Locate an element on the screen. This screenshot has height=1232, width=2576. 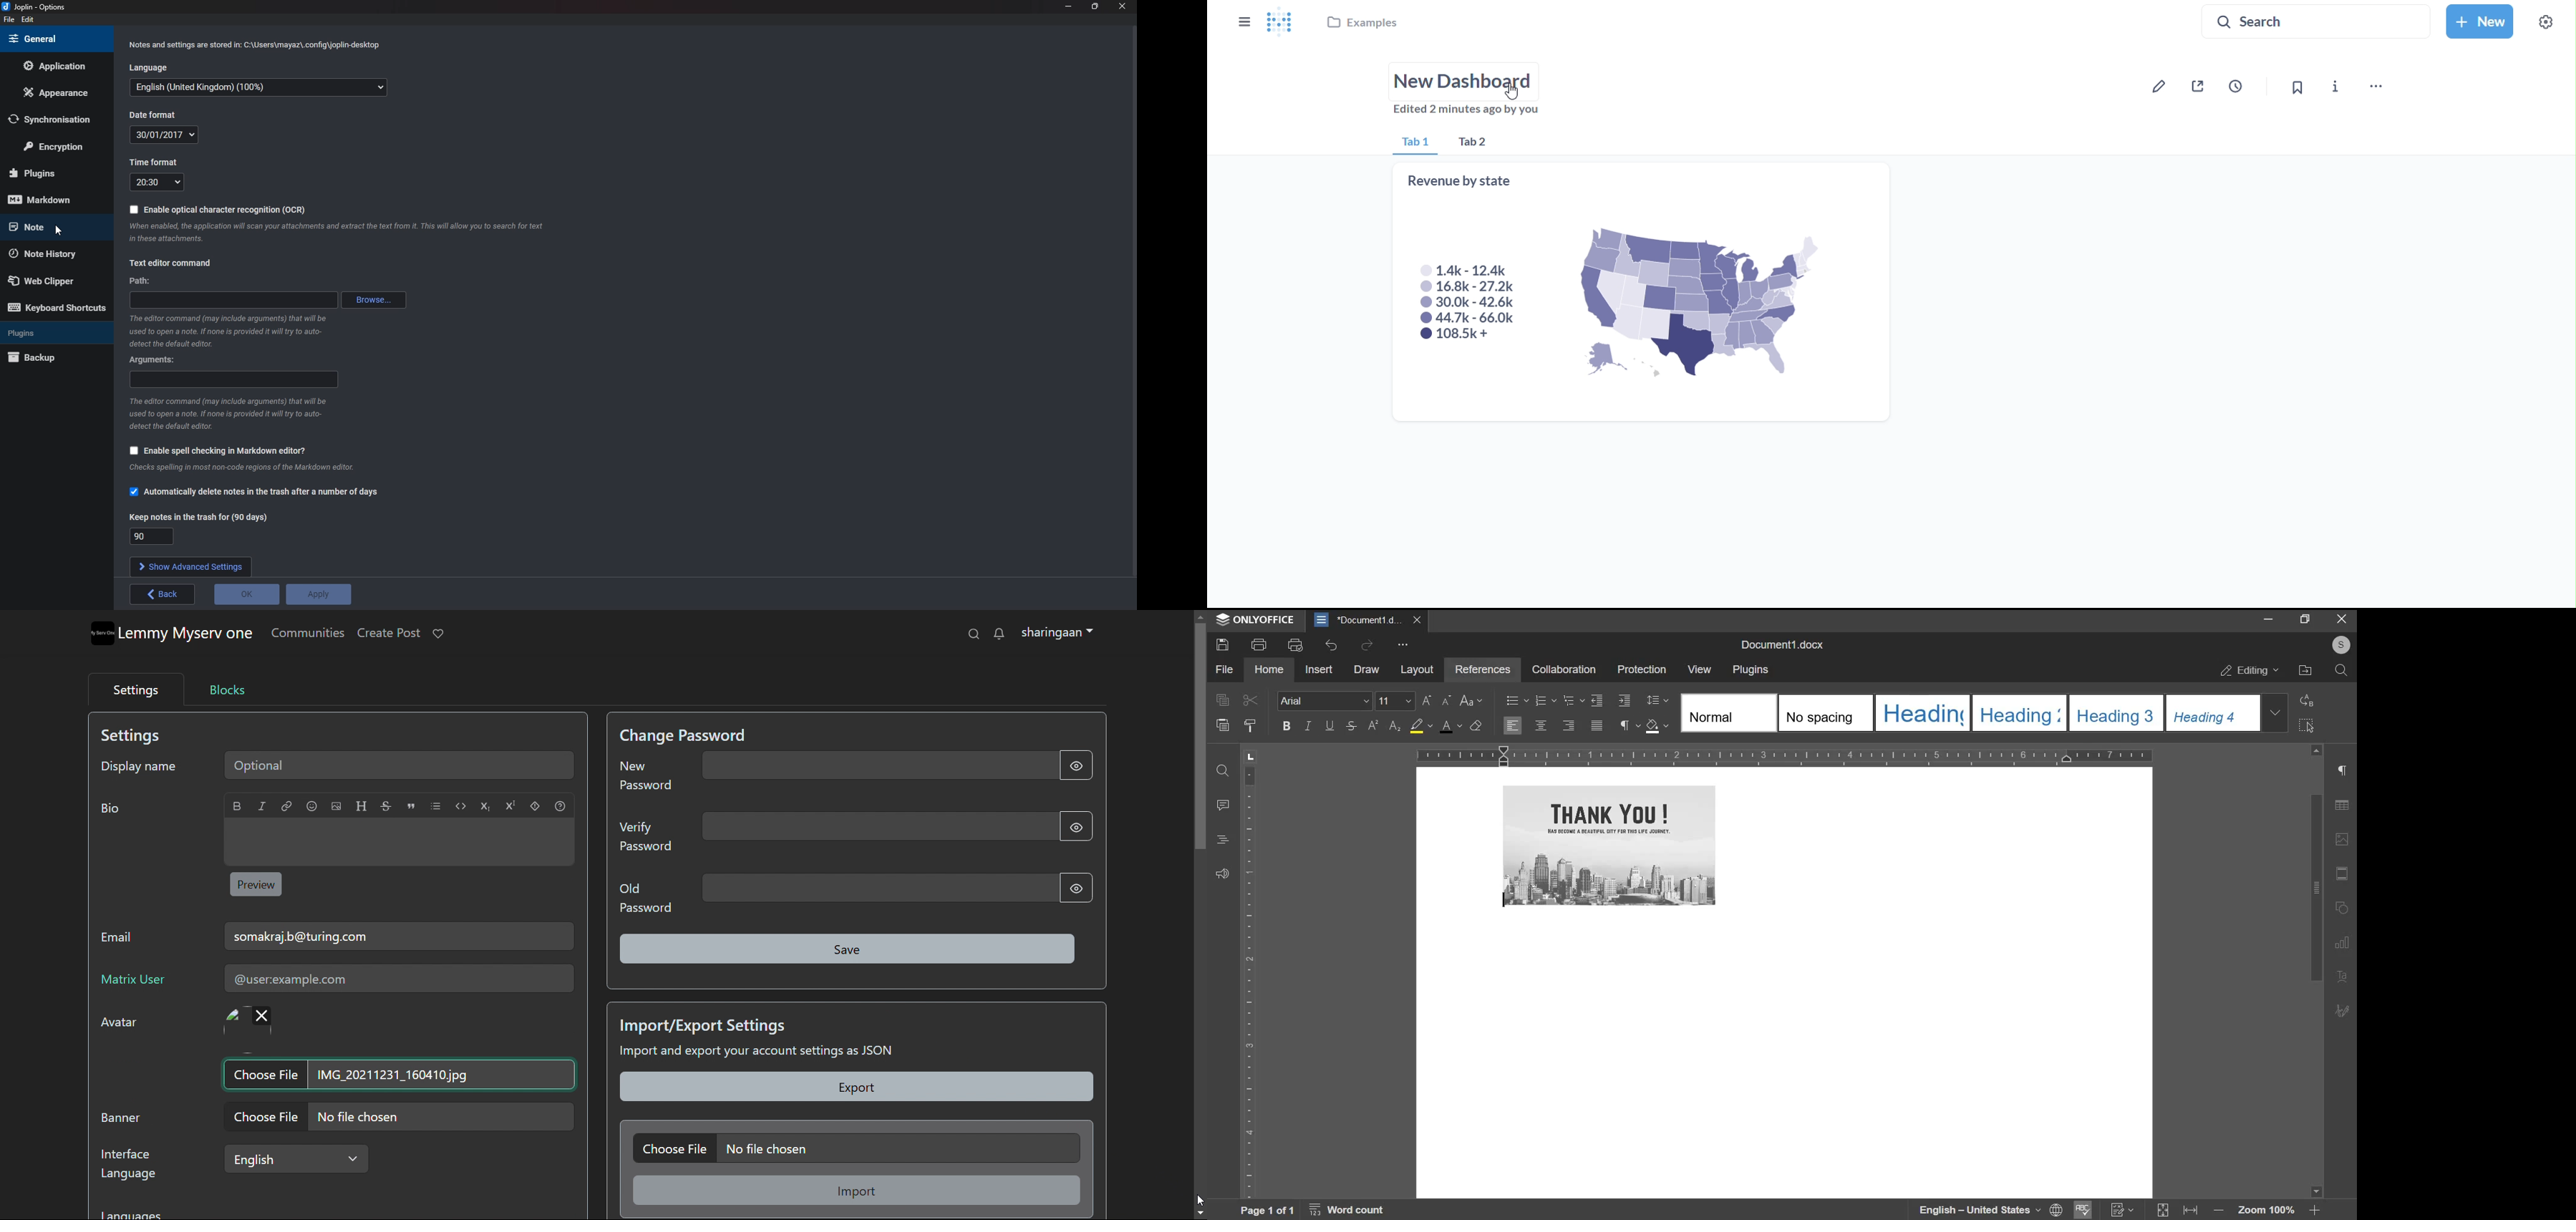
editing is located at coordinates (2250, 670).